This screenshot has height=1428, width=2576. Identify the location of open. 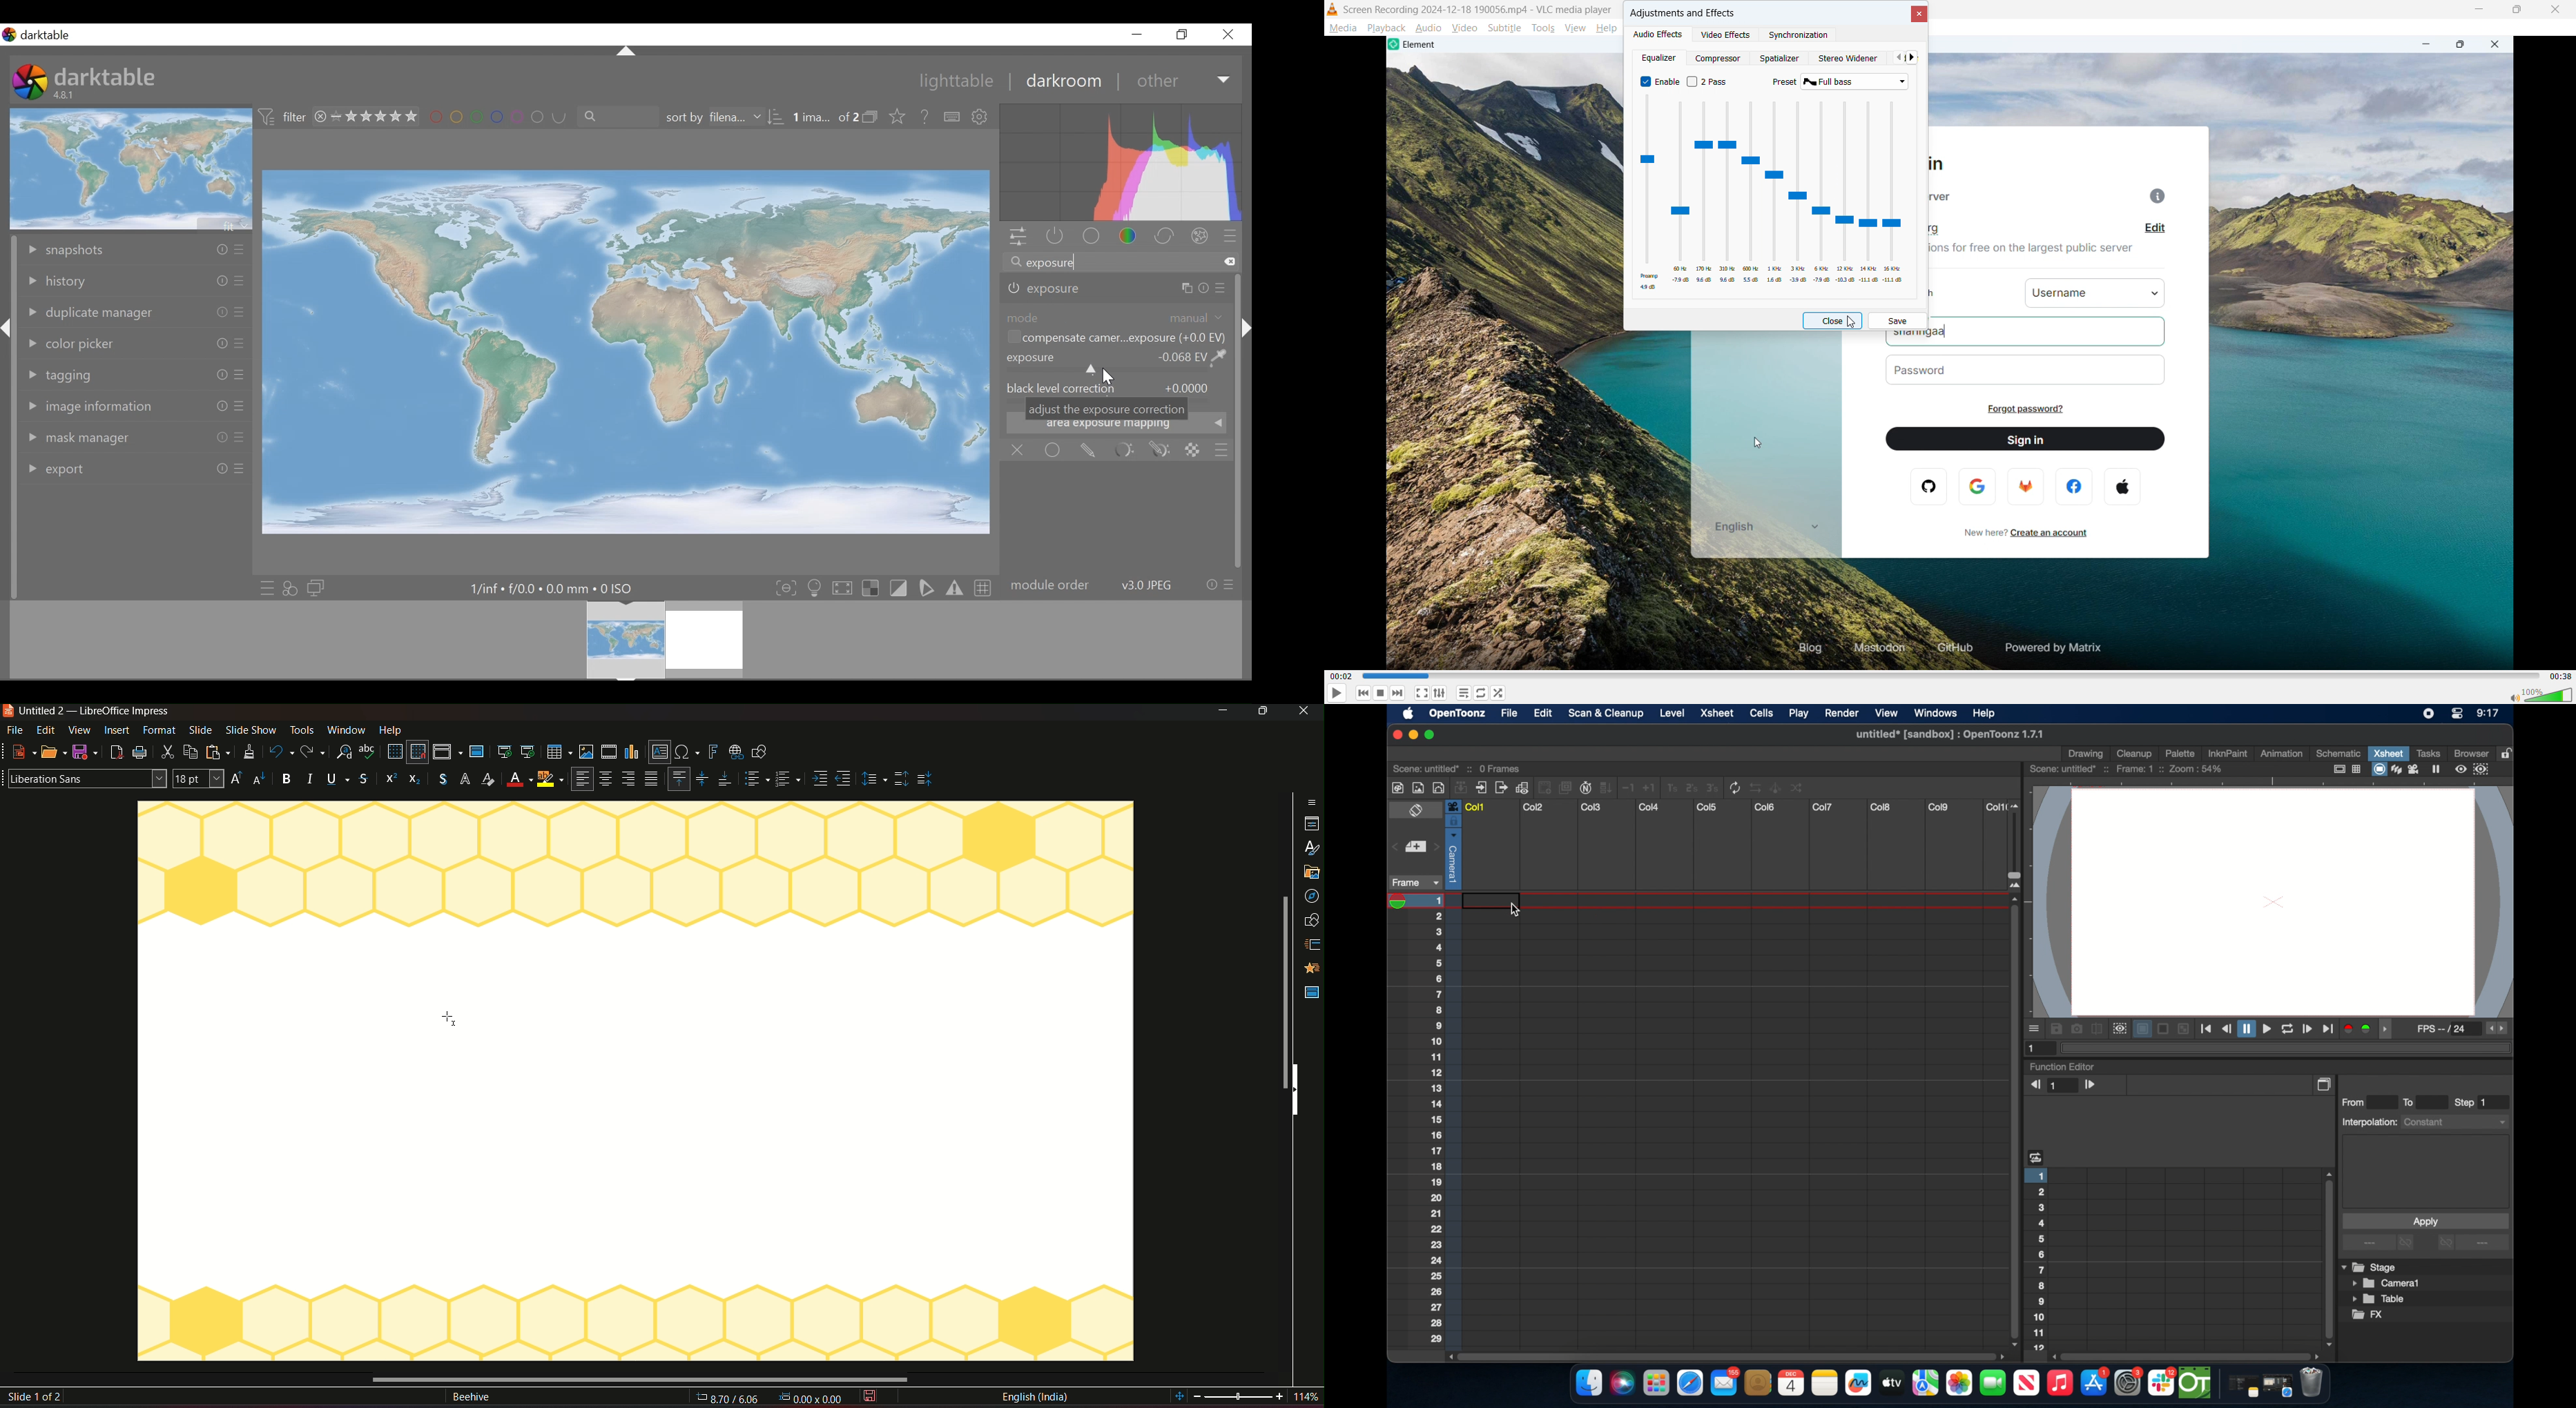
(55, 750).